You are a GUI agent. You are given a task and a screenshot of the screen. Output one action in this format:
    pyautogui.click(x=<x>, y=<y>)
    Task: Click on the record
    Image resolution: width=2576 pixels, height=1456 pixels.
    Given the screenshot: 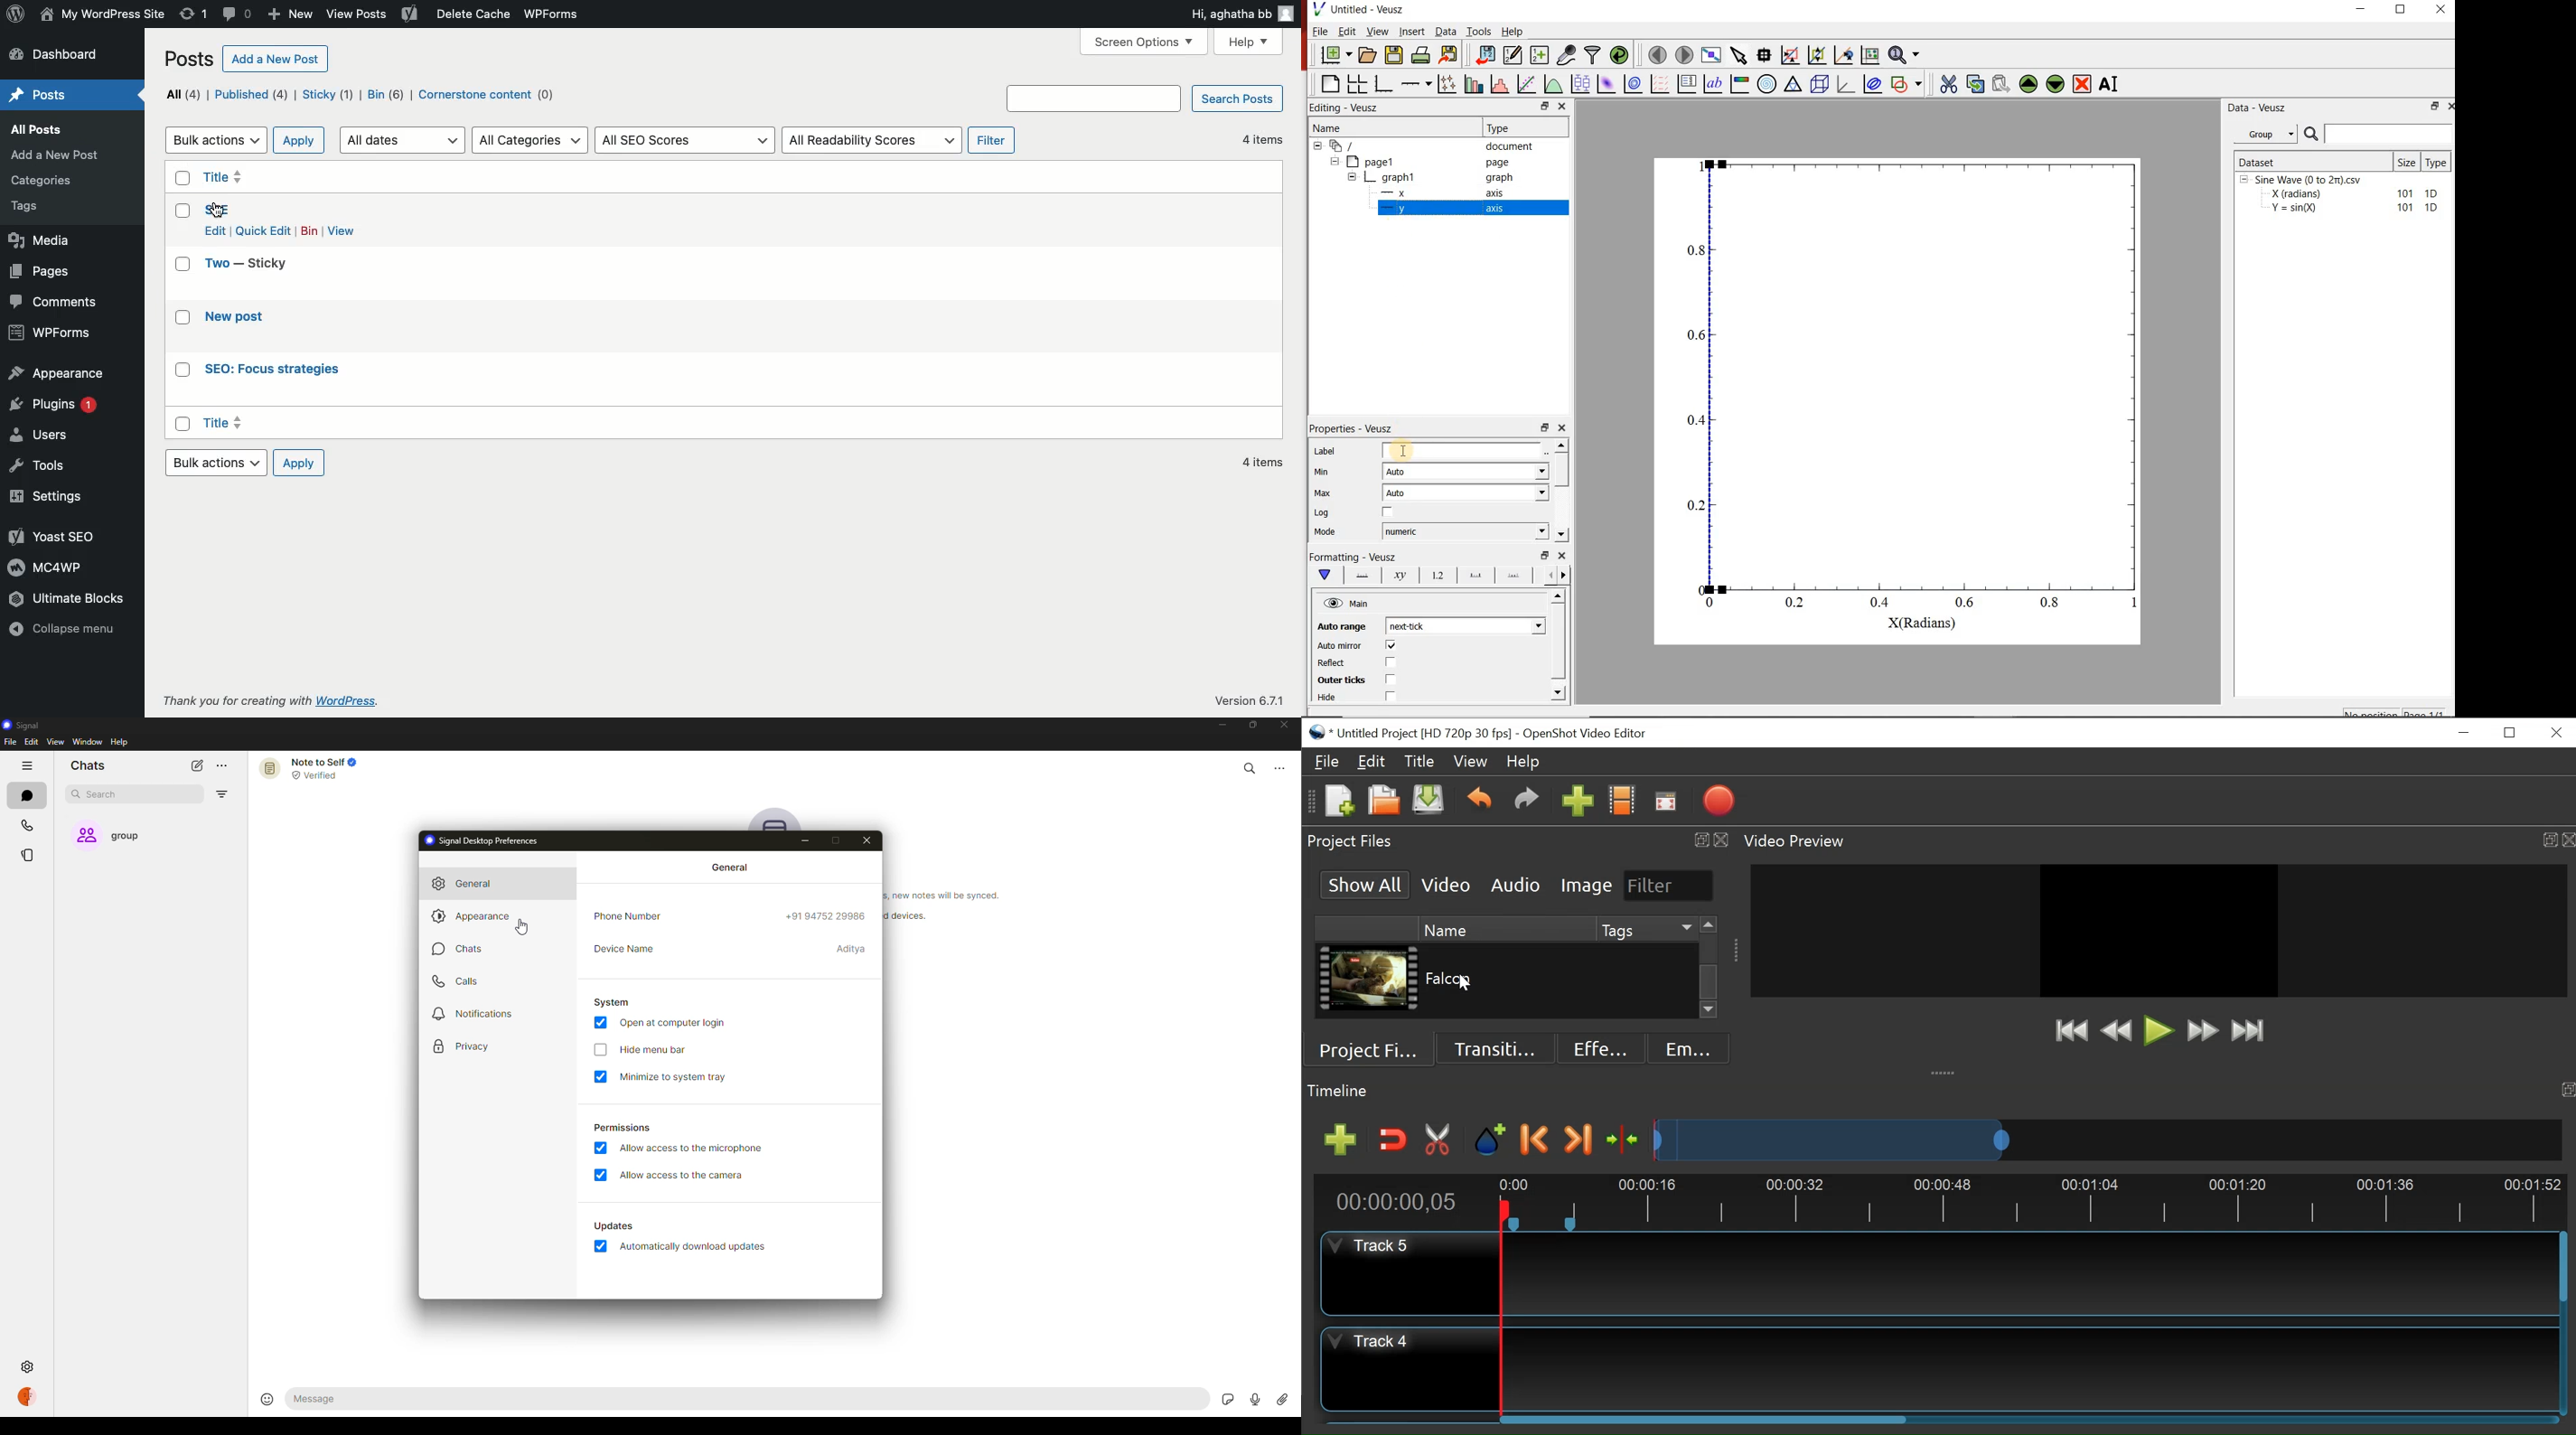 What is the action you would take?
    pyautogui.click(x=1250, y=1399)
    